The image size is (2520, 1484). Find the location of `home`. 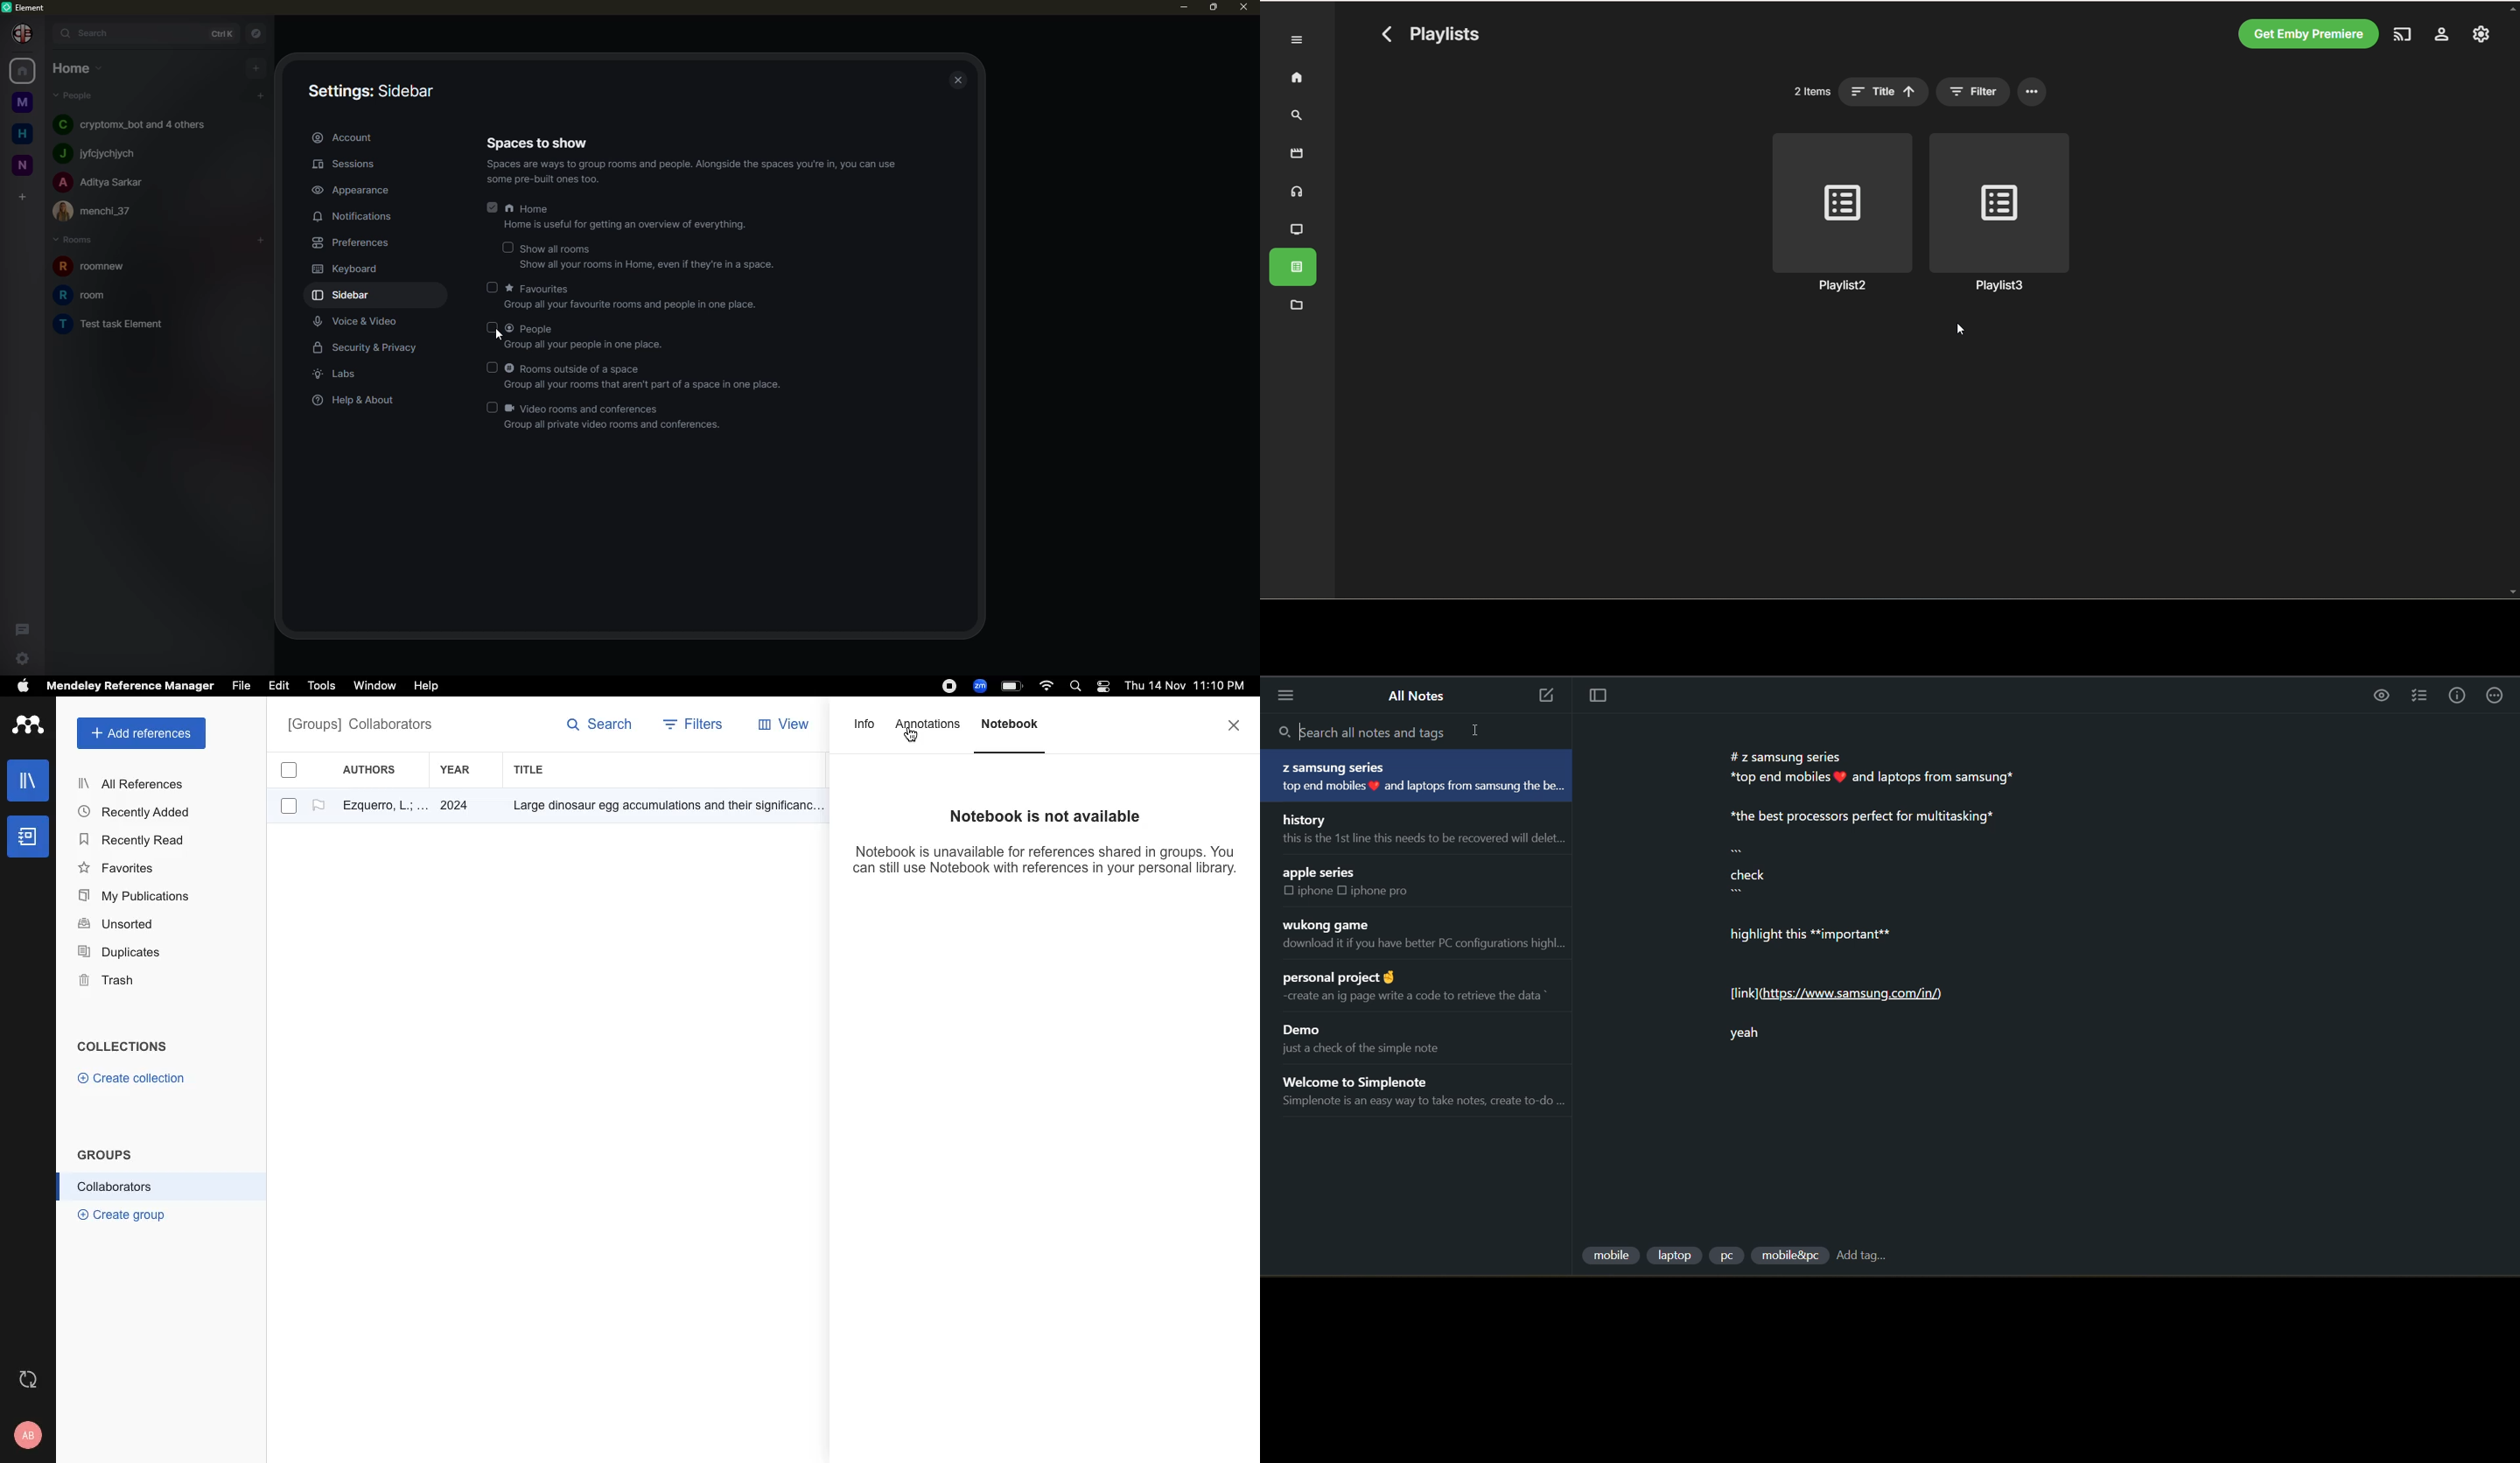

home is located at coordinates (18, 132).